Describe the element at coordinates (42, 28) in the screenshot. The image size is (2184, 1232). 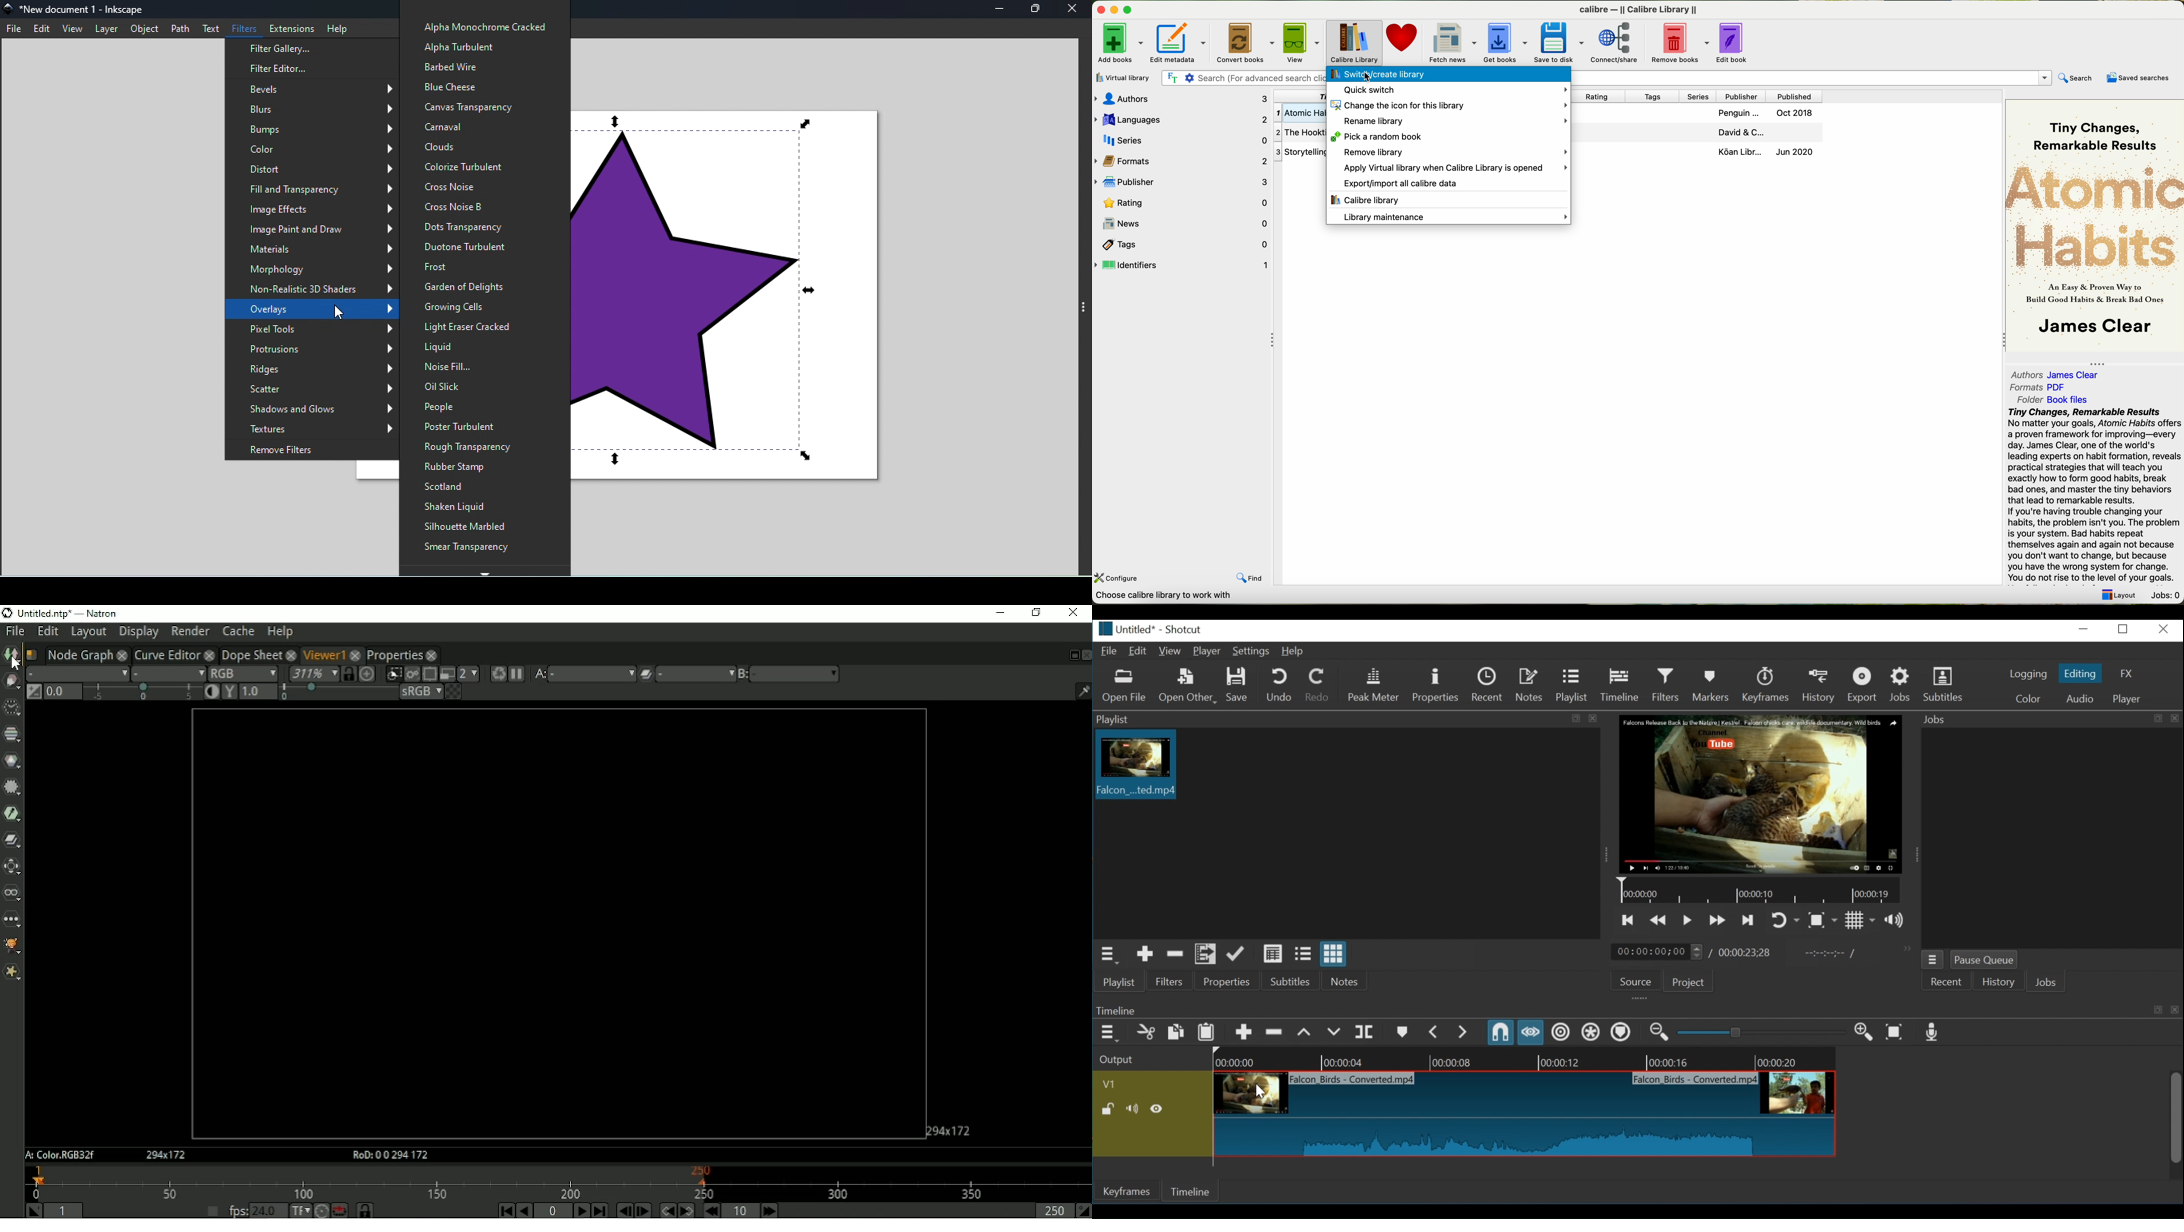
I see `Edit` at that location.